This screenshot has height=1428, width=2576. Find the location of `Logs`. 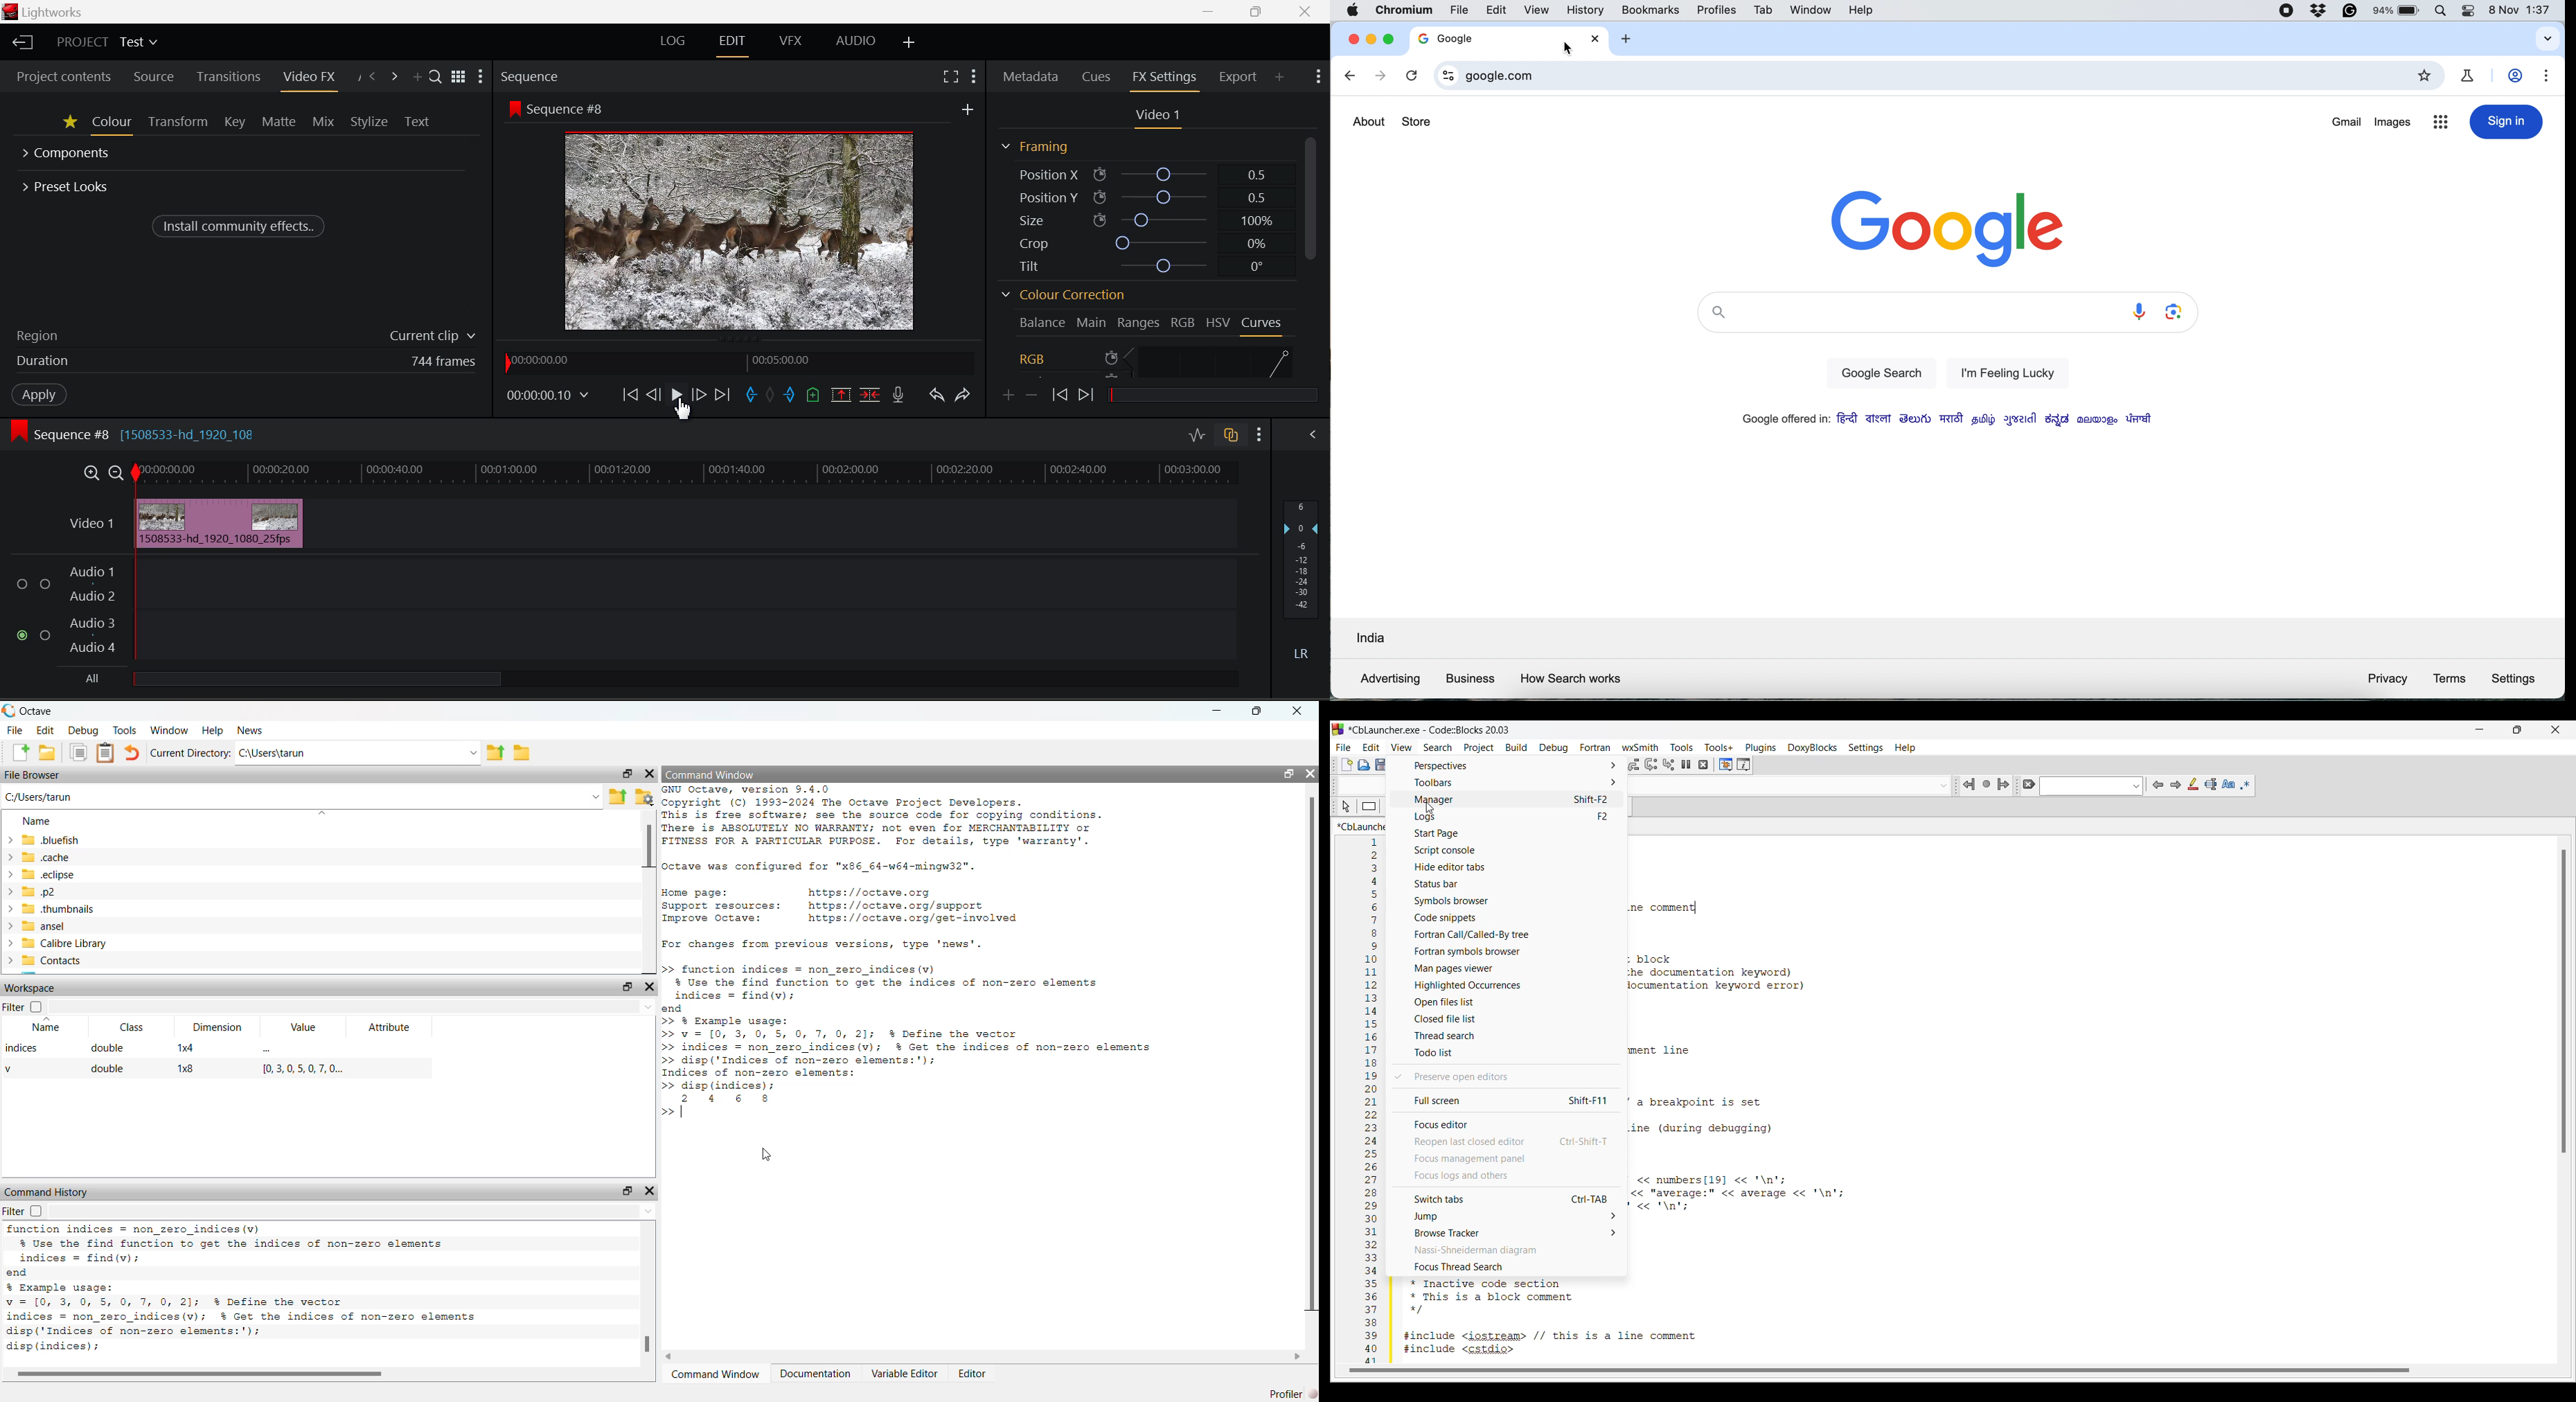

Logs is located at coordinates (1506, 817).